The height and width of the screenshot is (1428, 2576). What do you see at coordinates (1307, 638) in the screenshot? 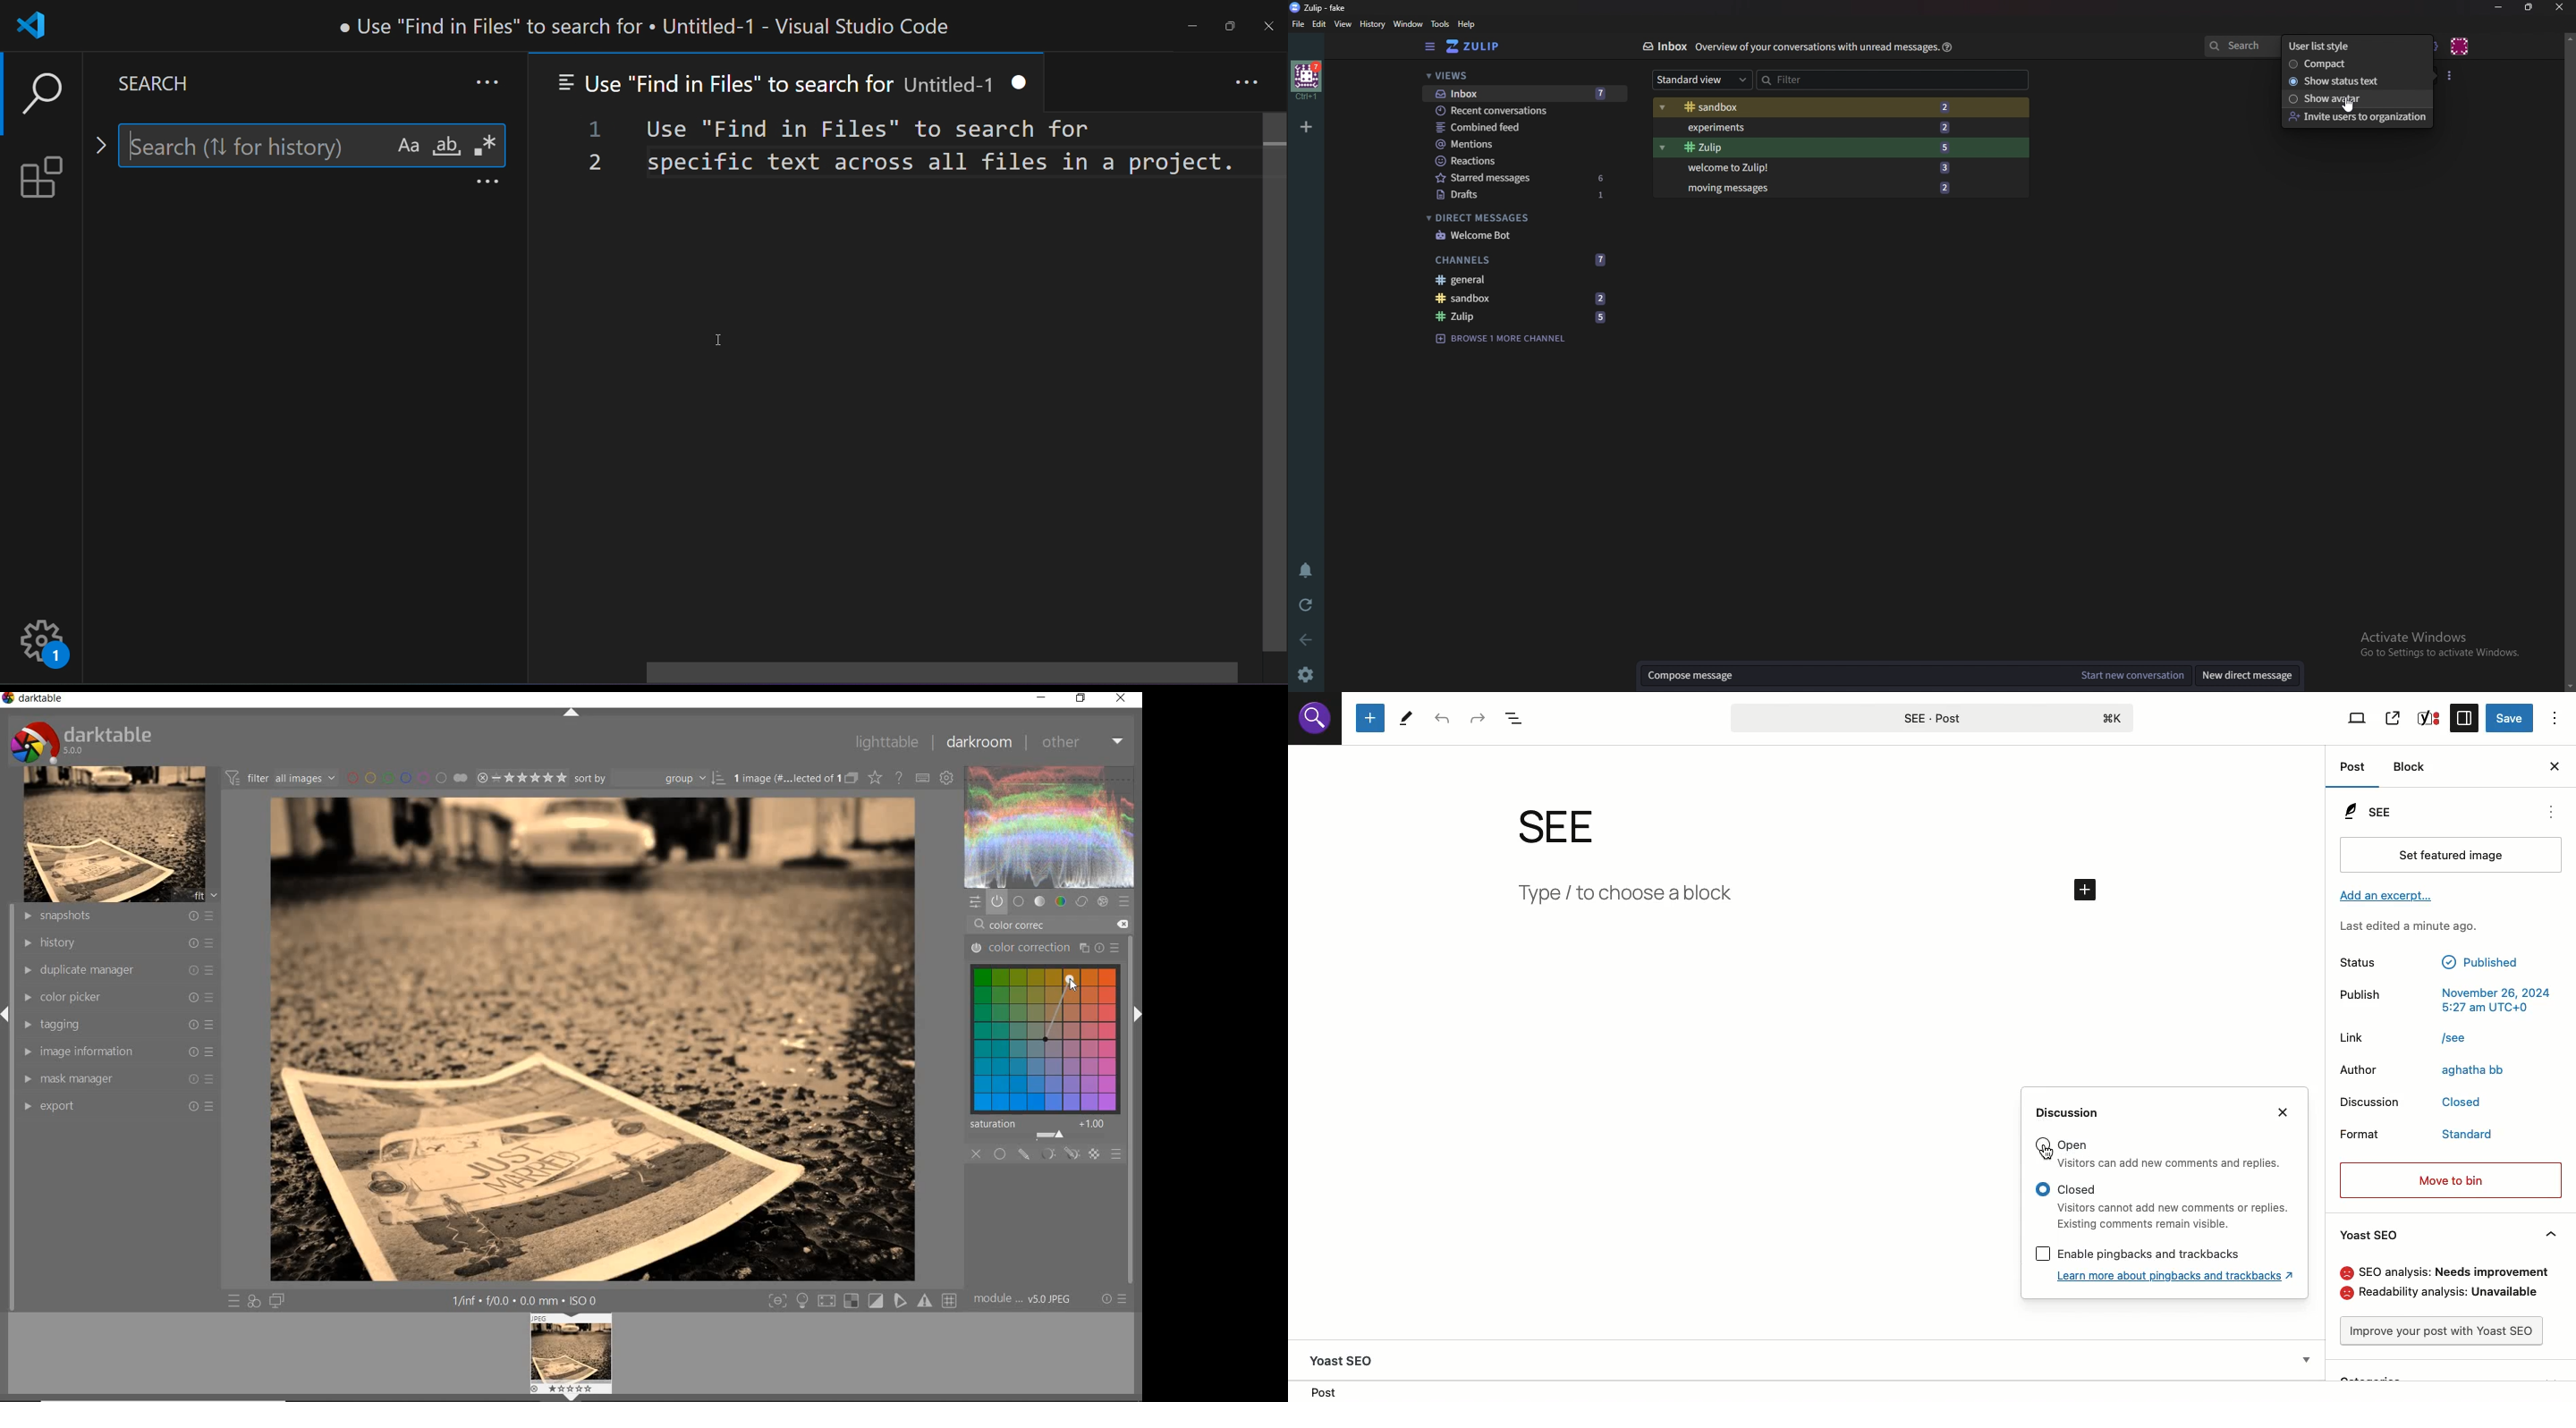
I see `back` at bounding box center [1307, 638].